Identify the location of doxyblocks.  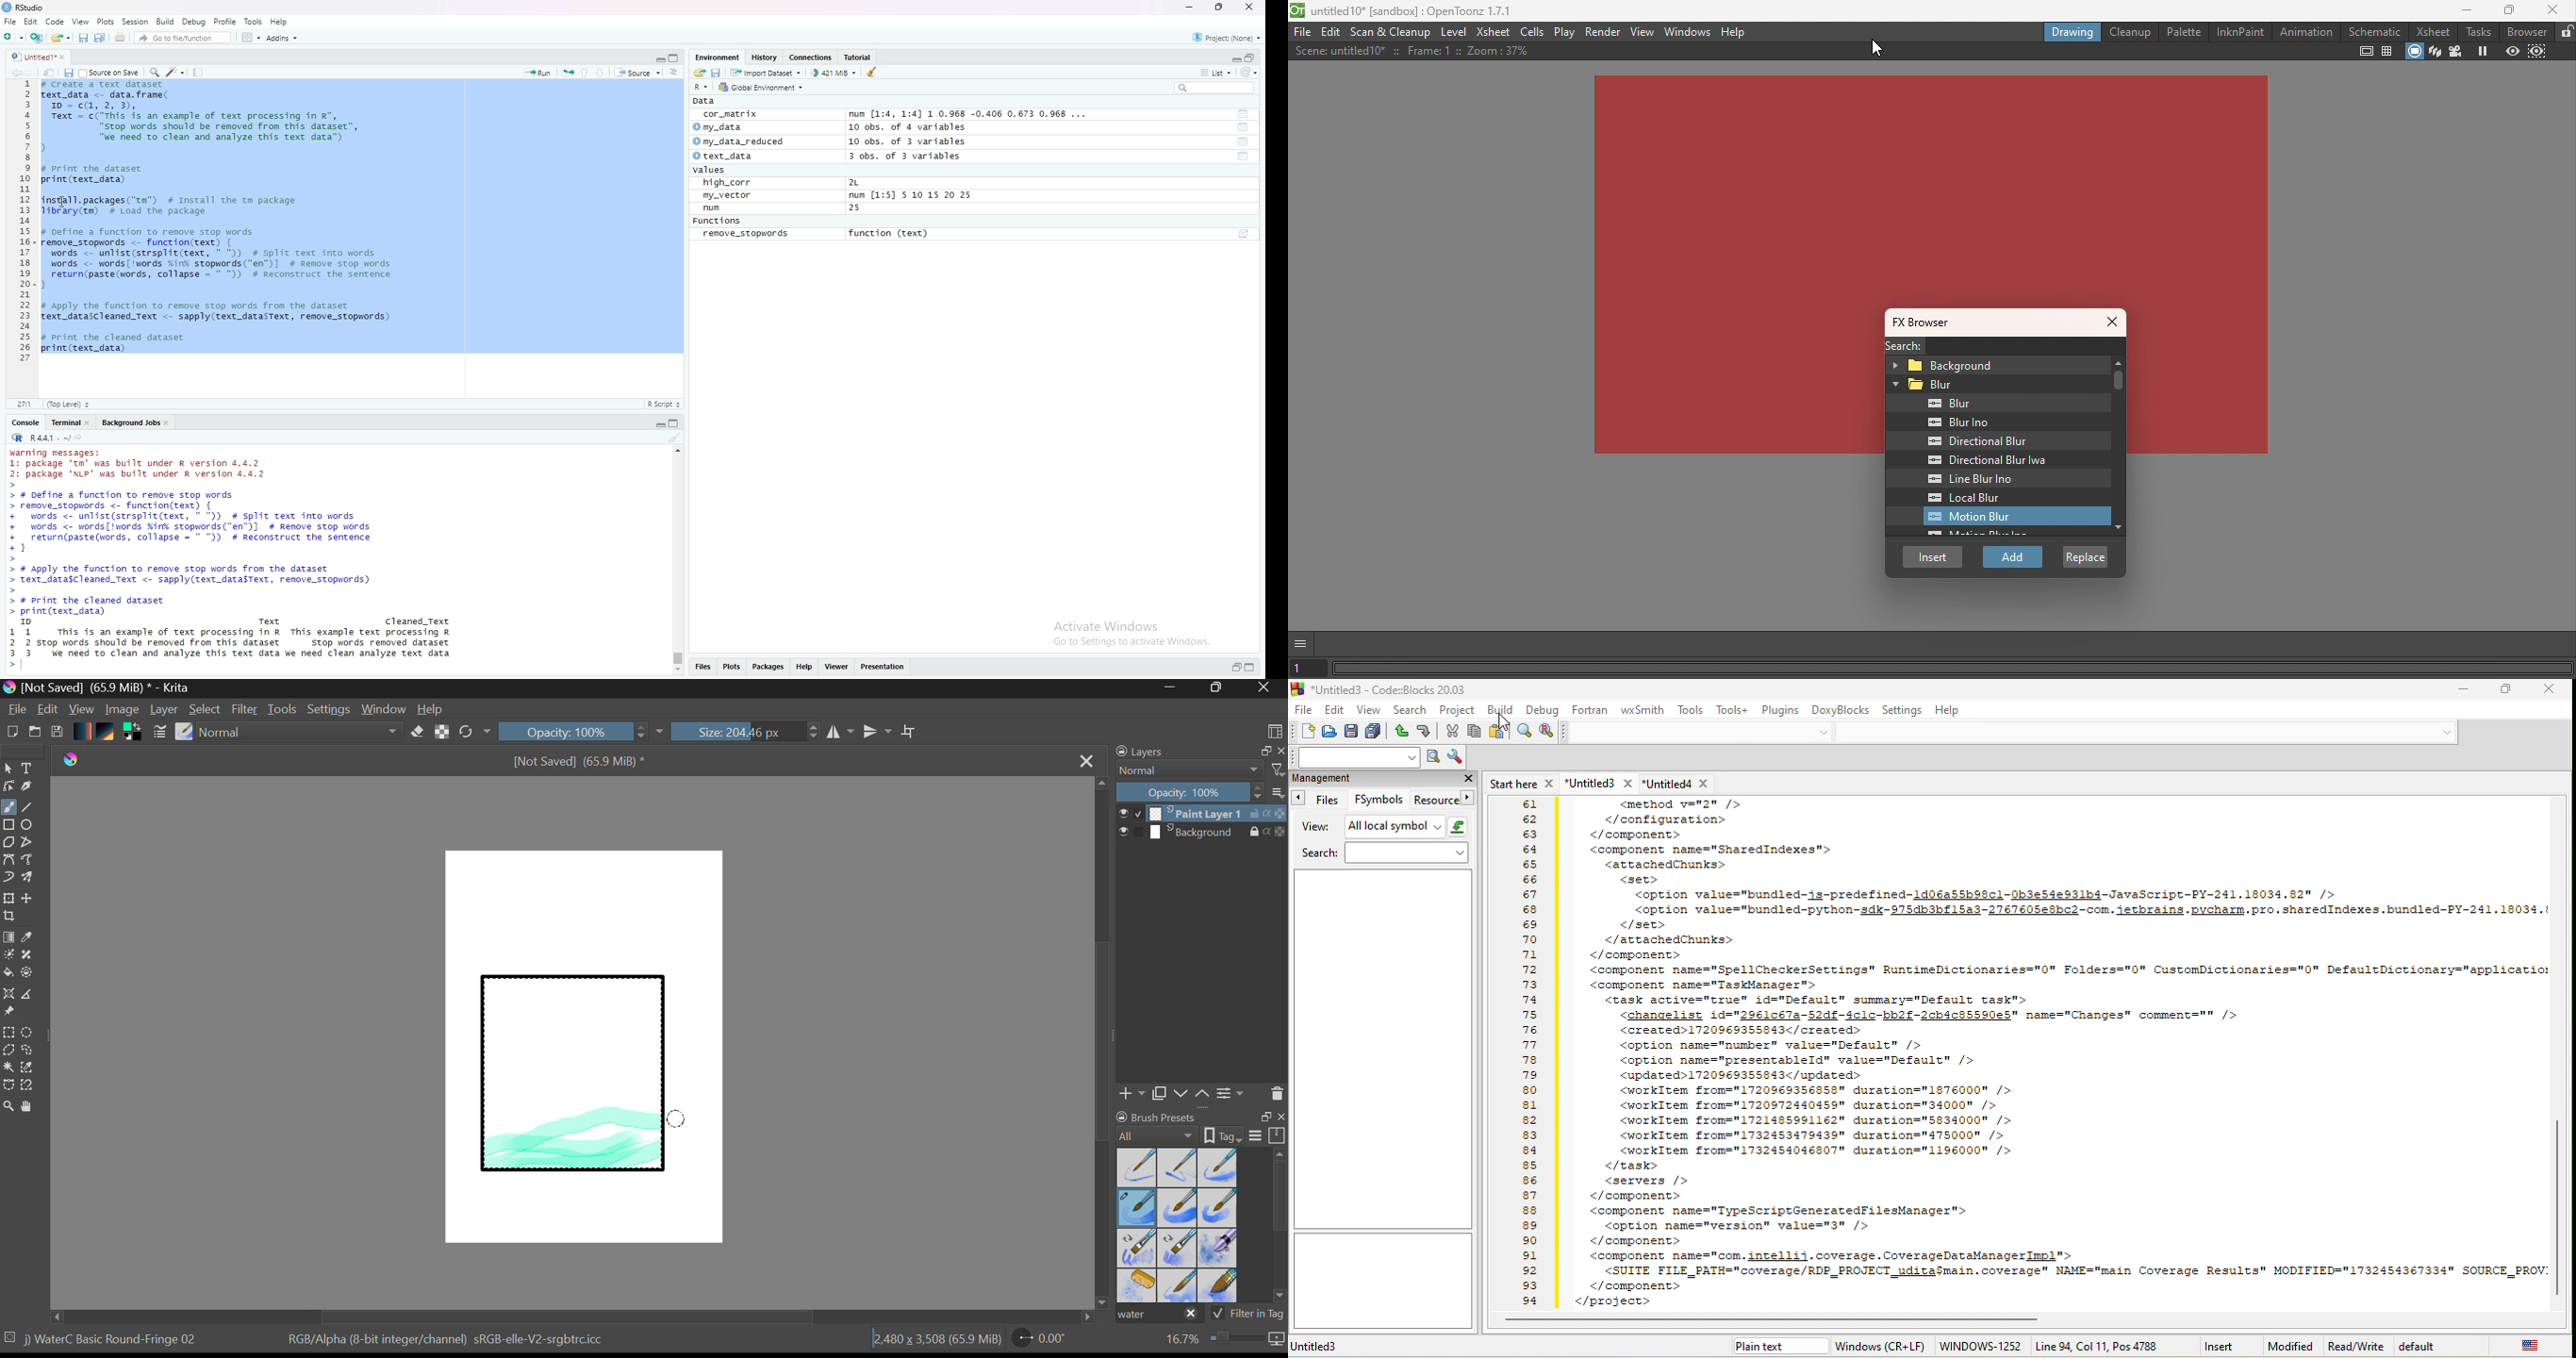
(1841, 710).